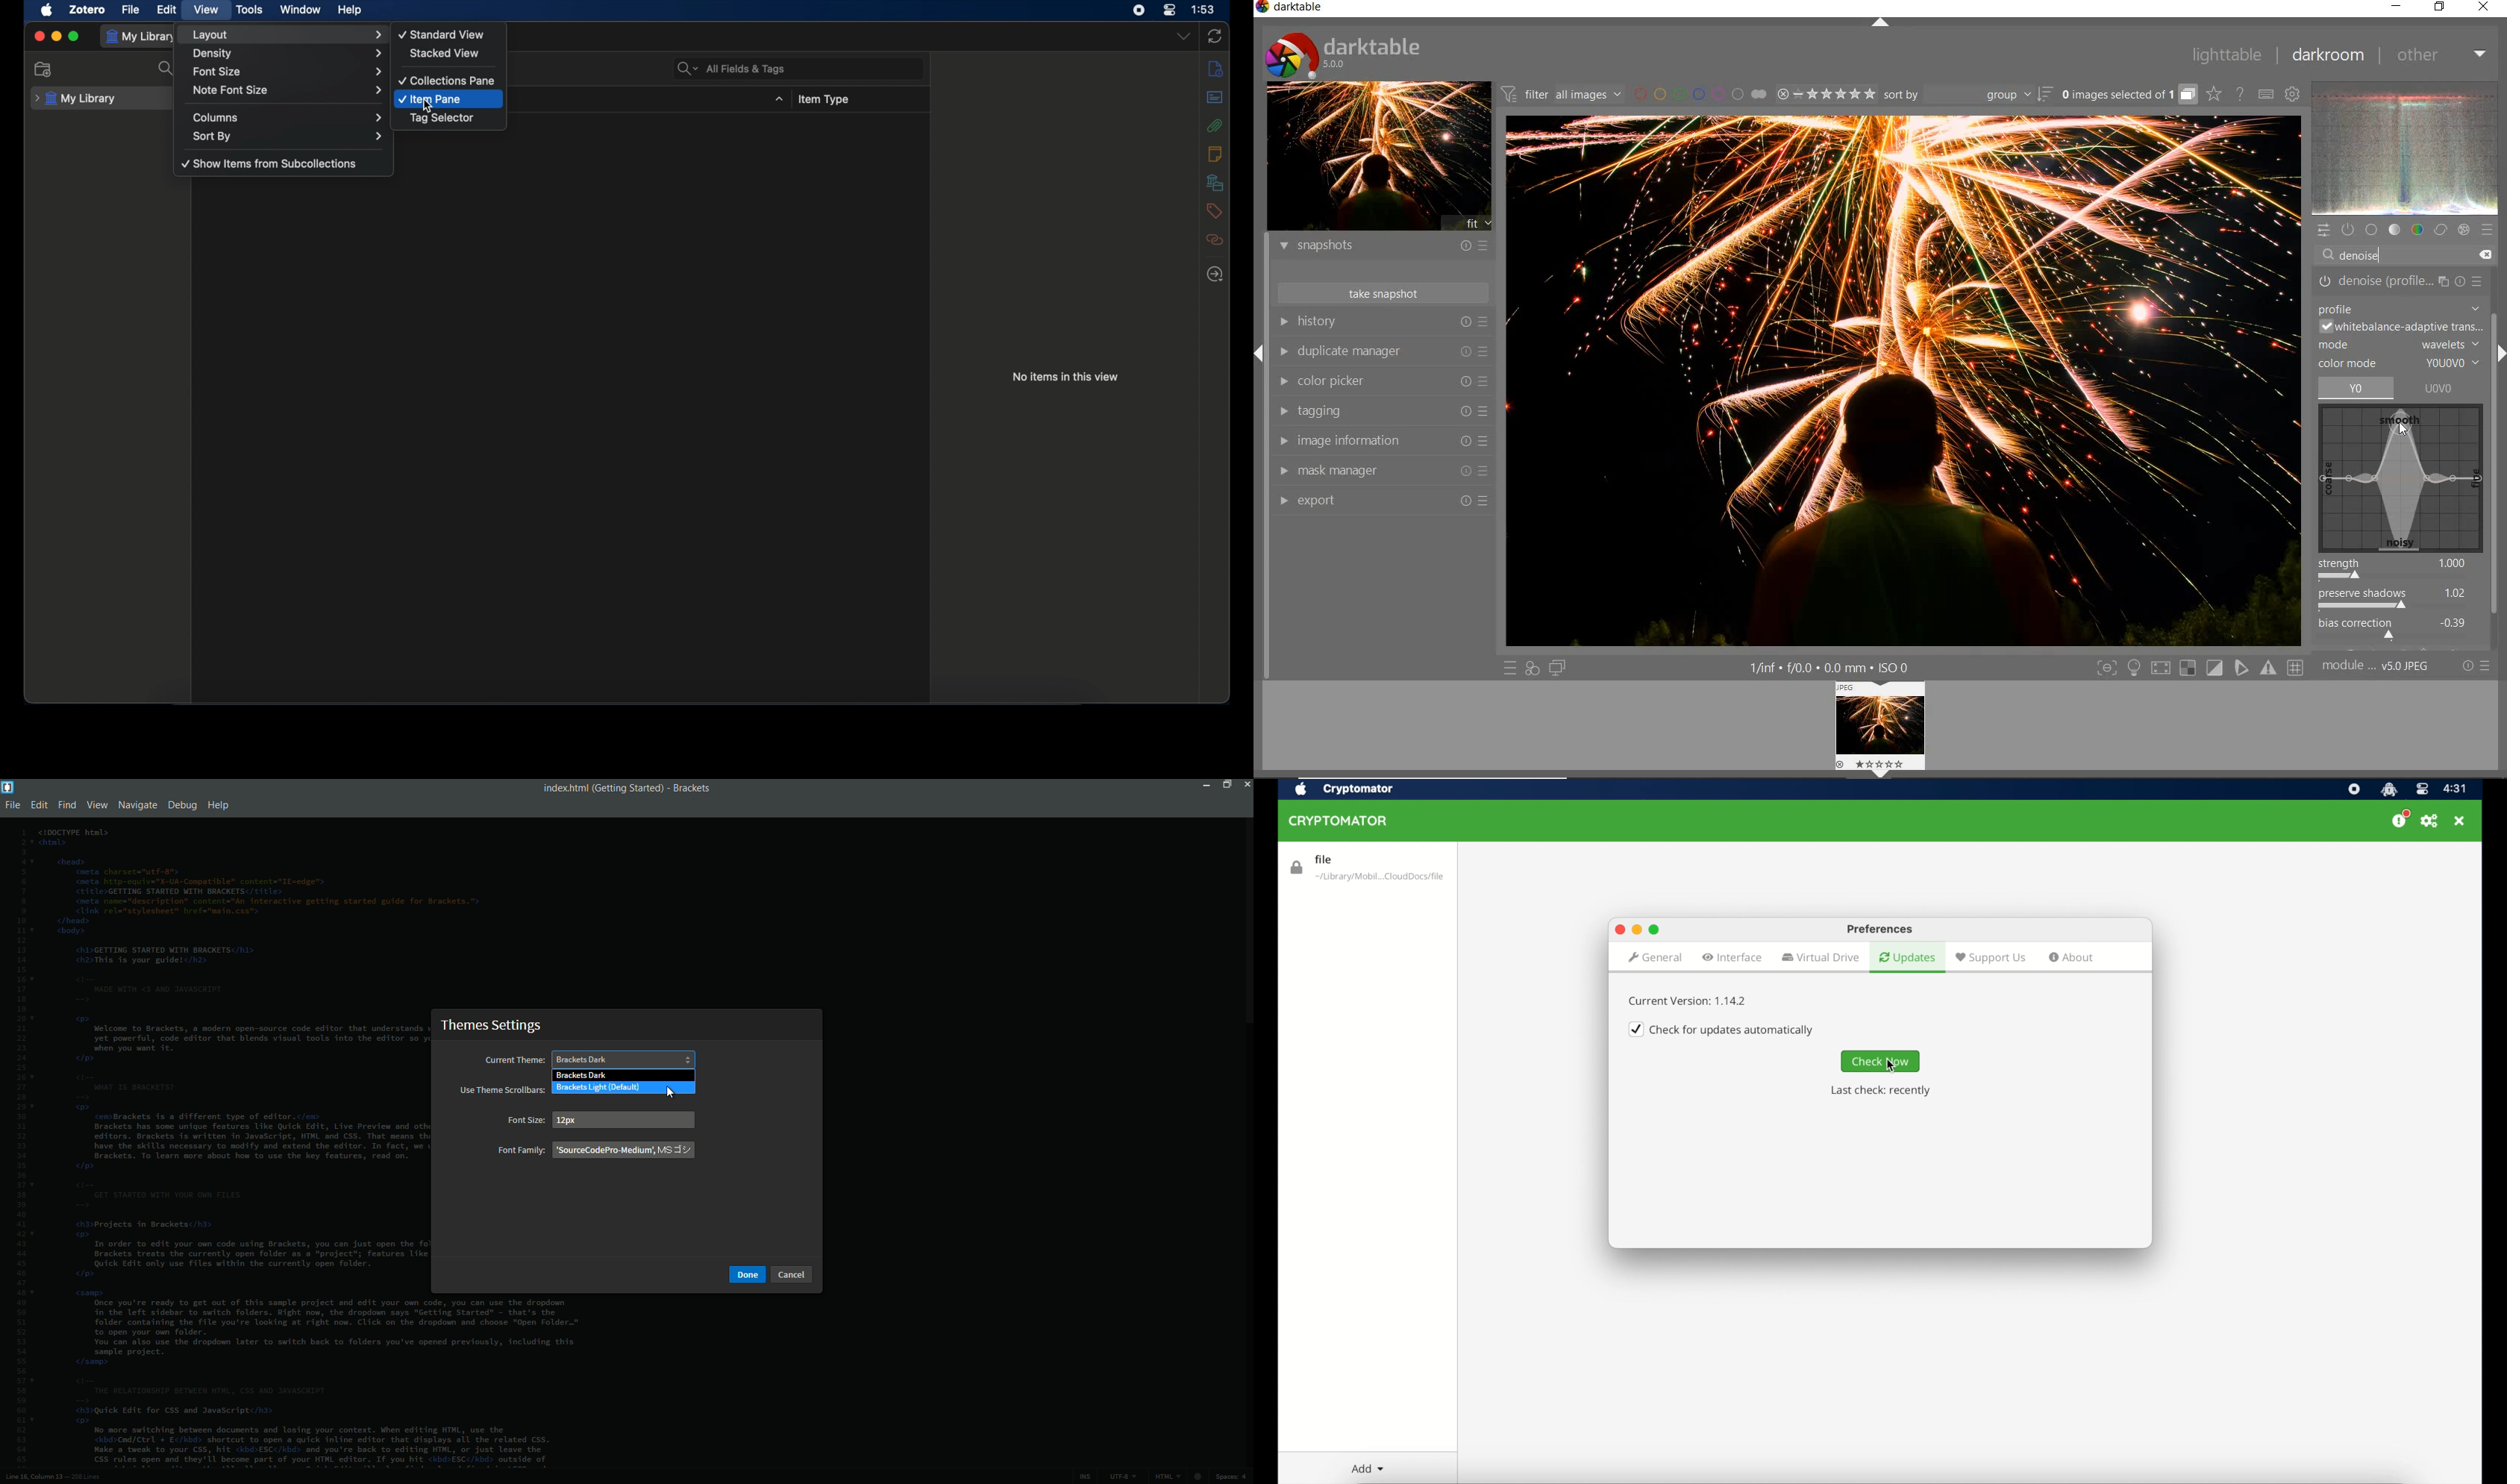  I want to click on spaces, so click(1233, 1477).